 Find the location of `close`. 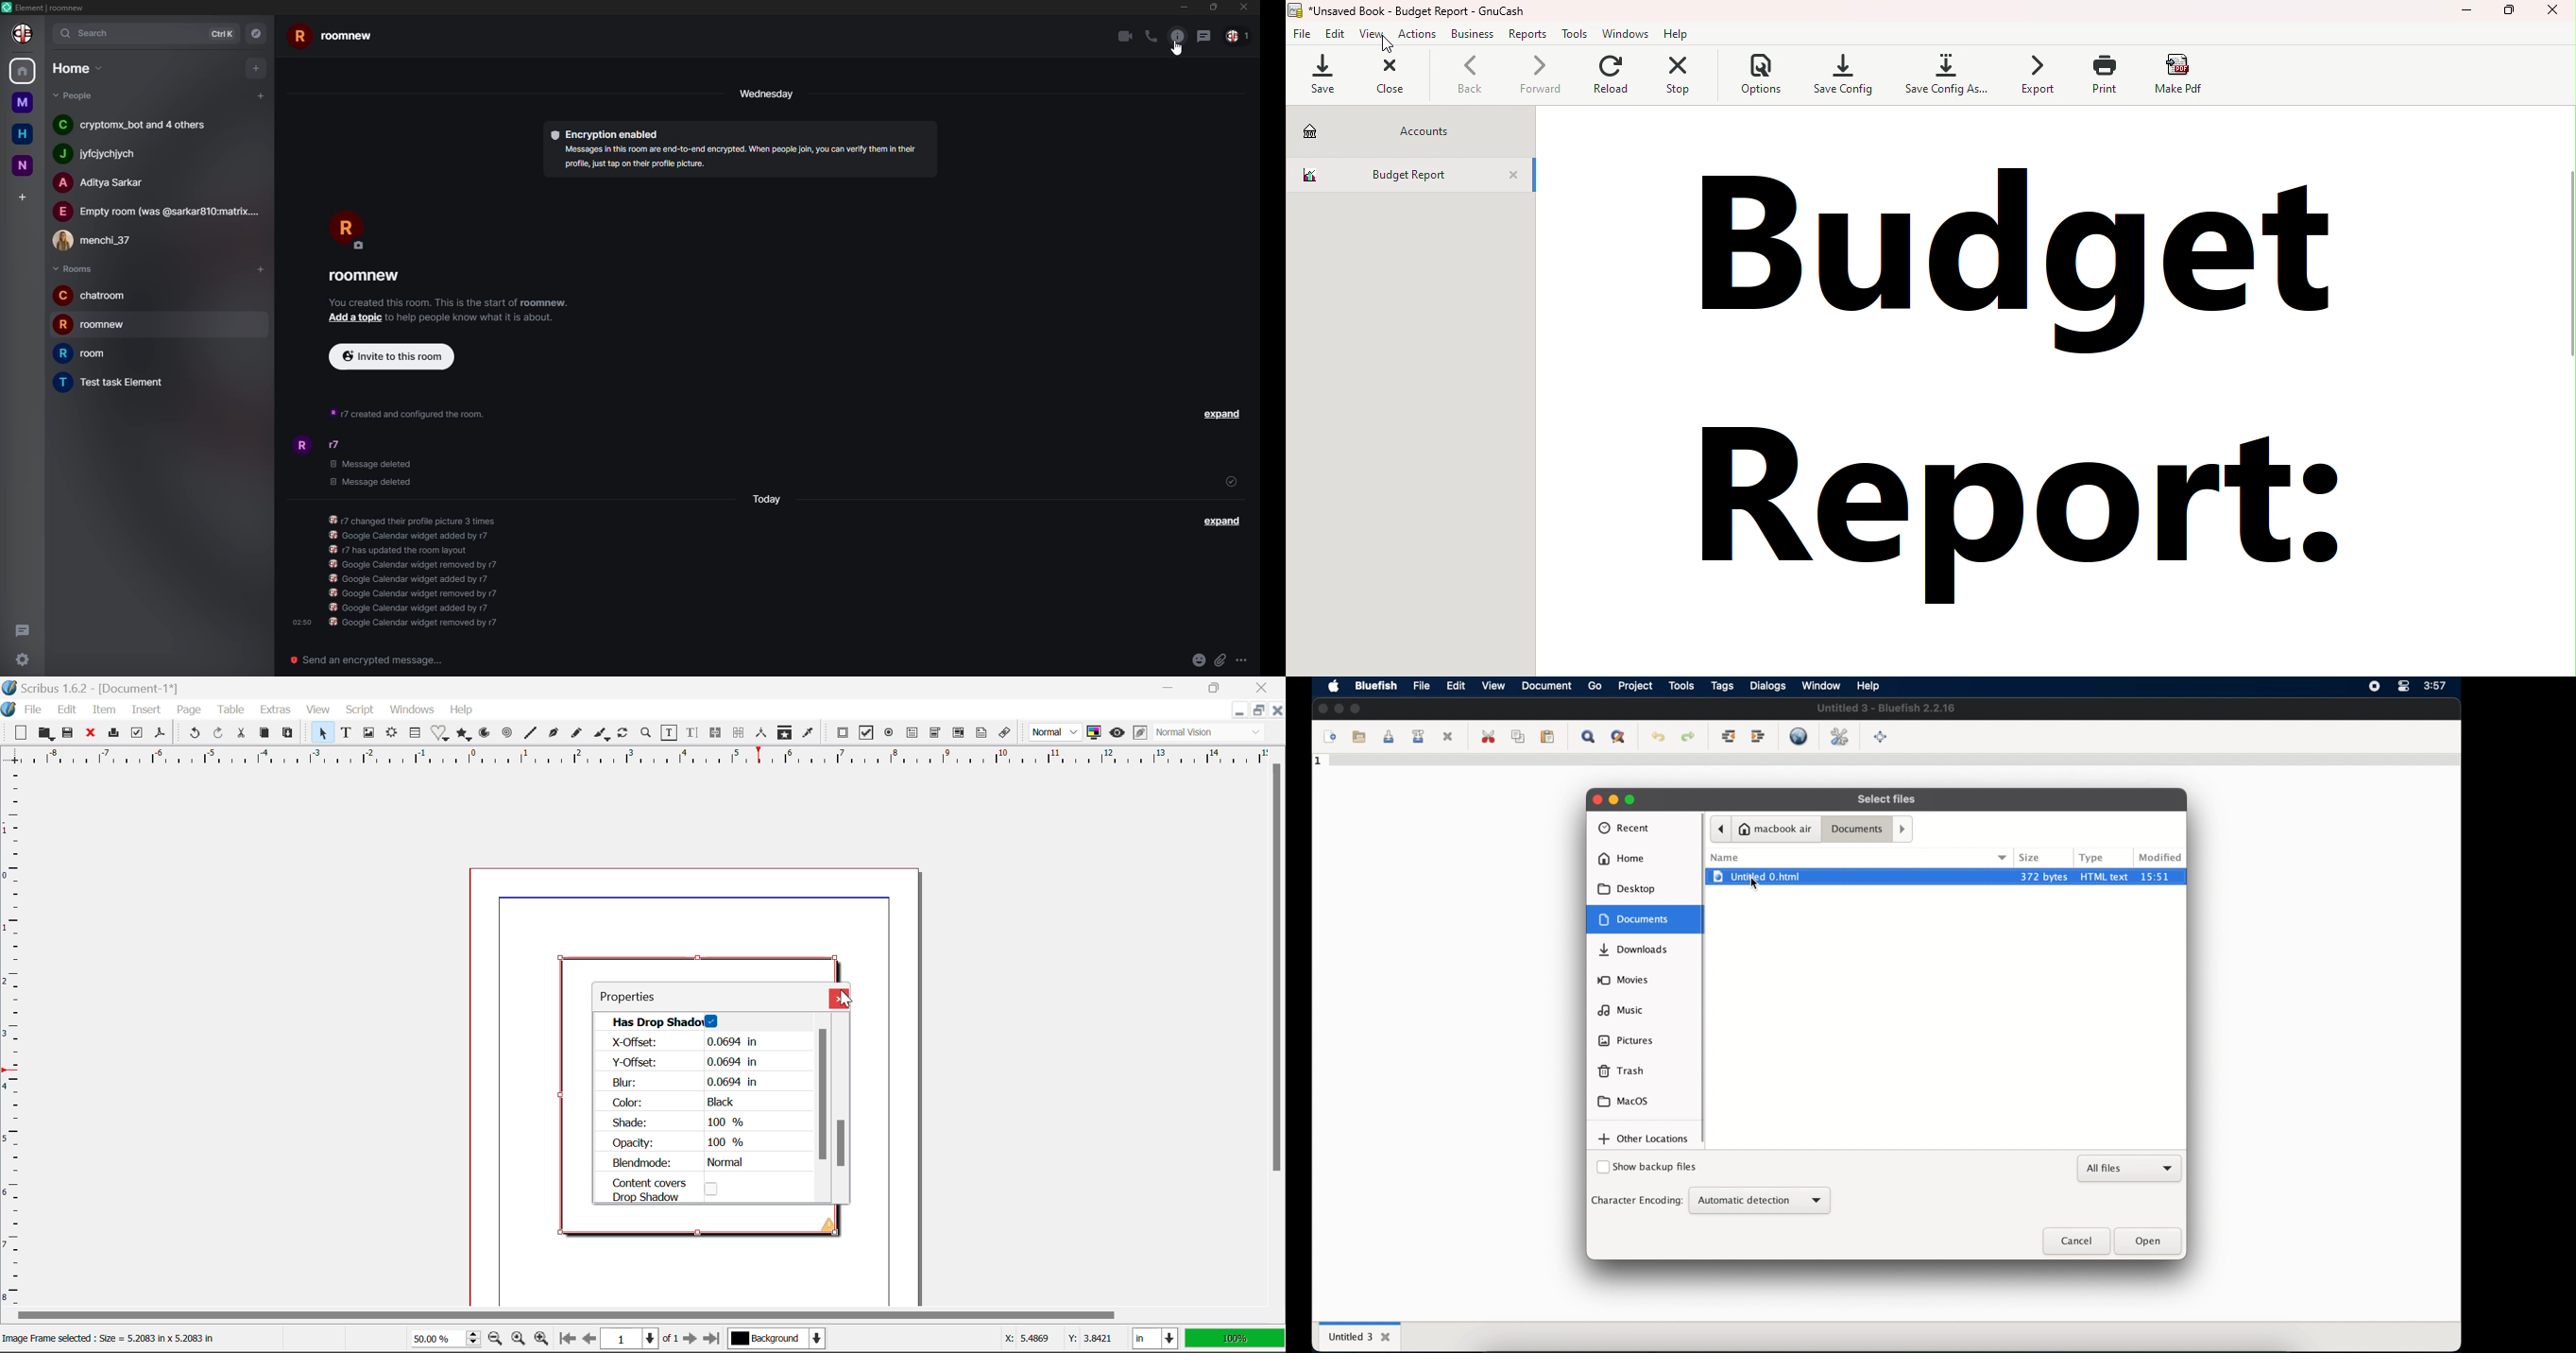

close is located at coordinates (1246, 7).